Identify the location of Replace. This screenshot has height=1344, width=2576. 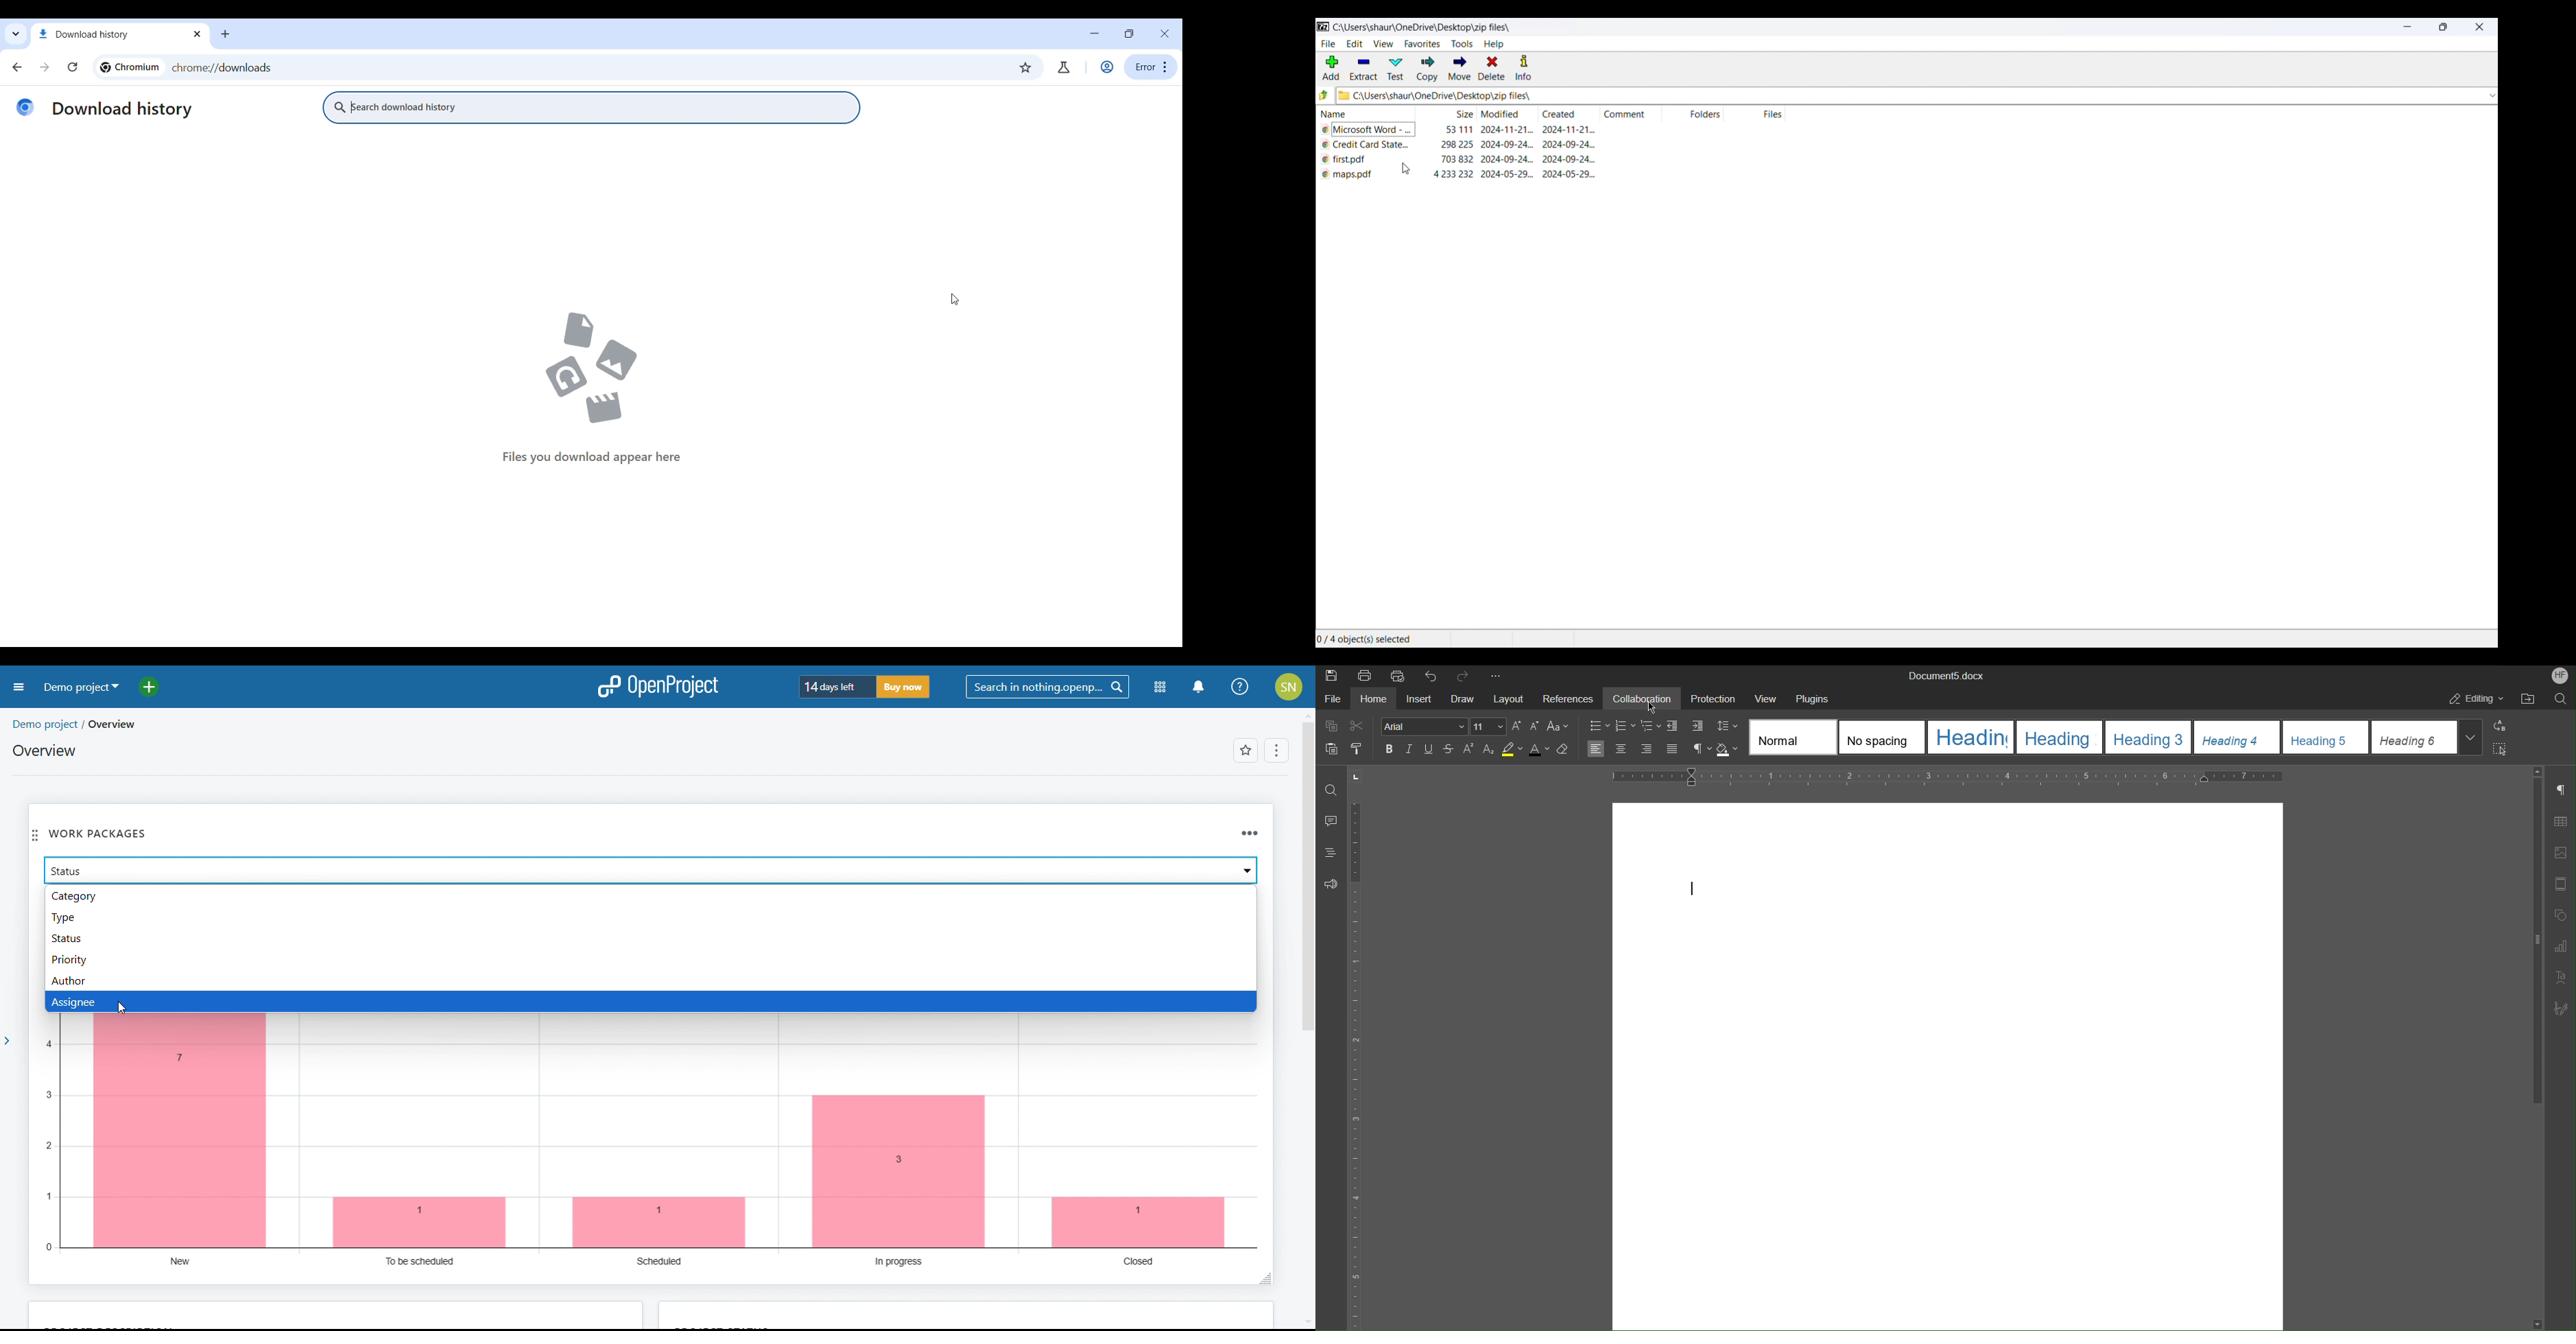
(2505, 727).